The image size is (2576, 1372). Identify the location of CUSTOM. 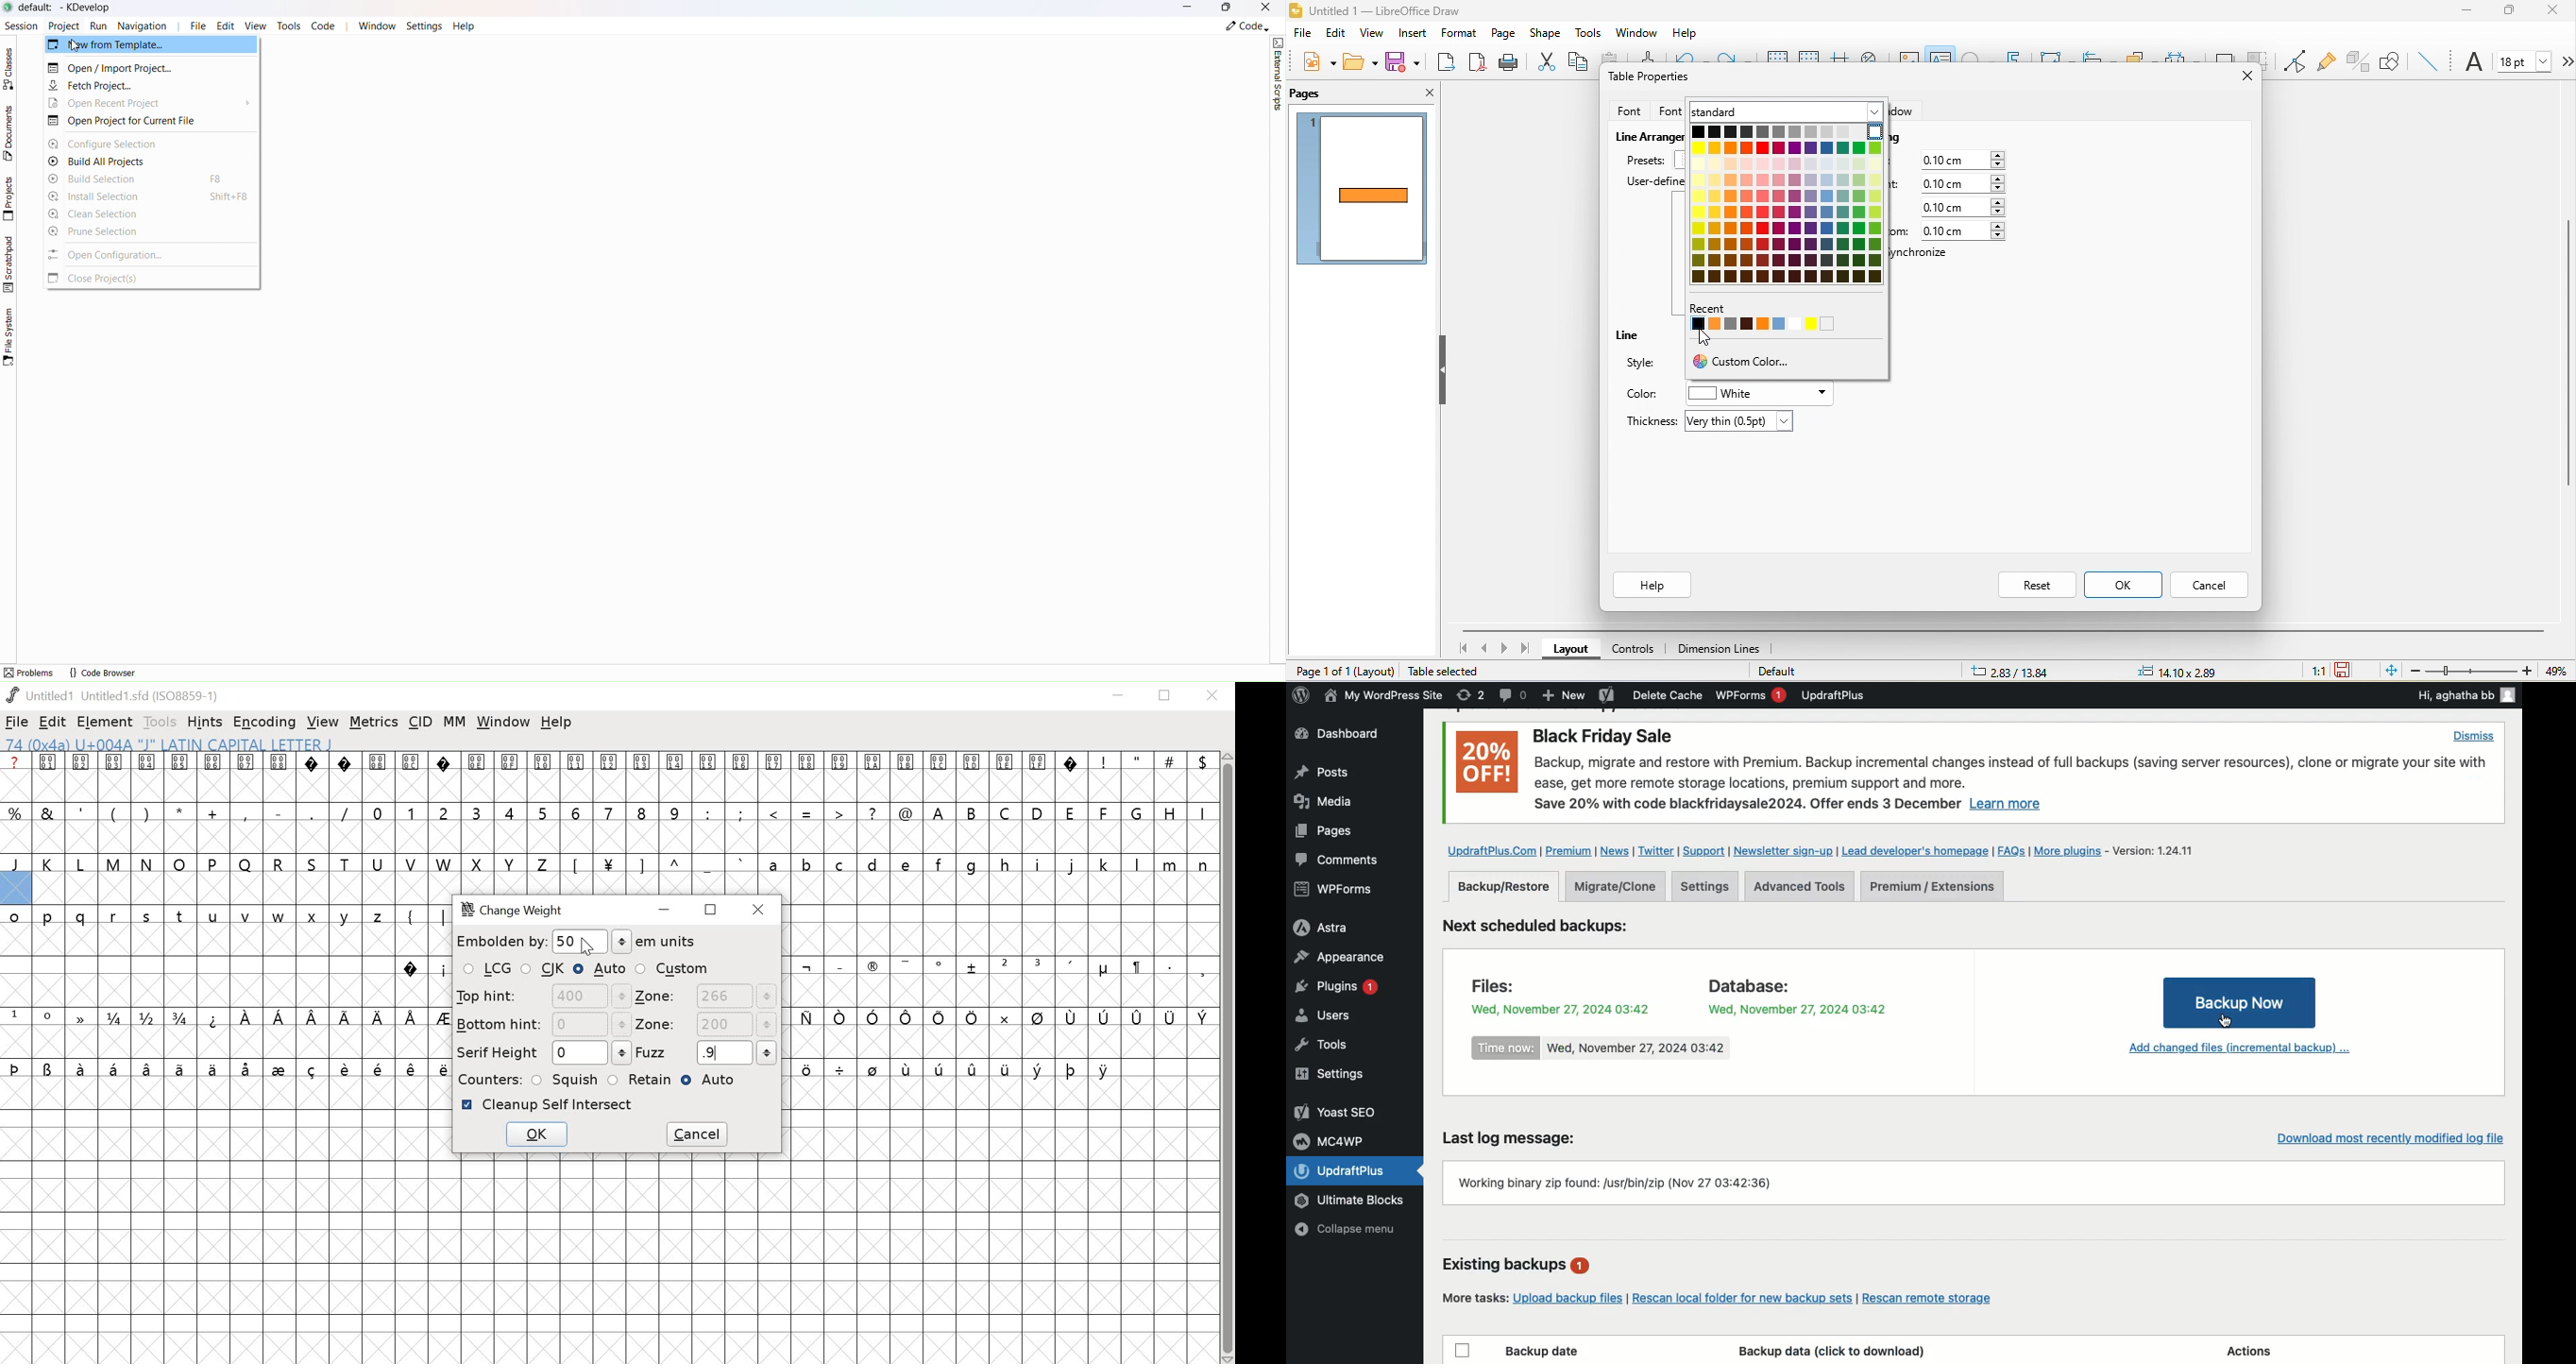
(673, 968).